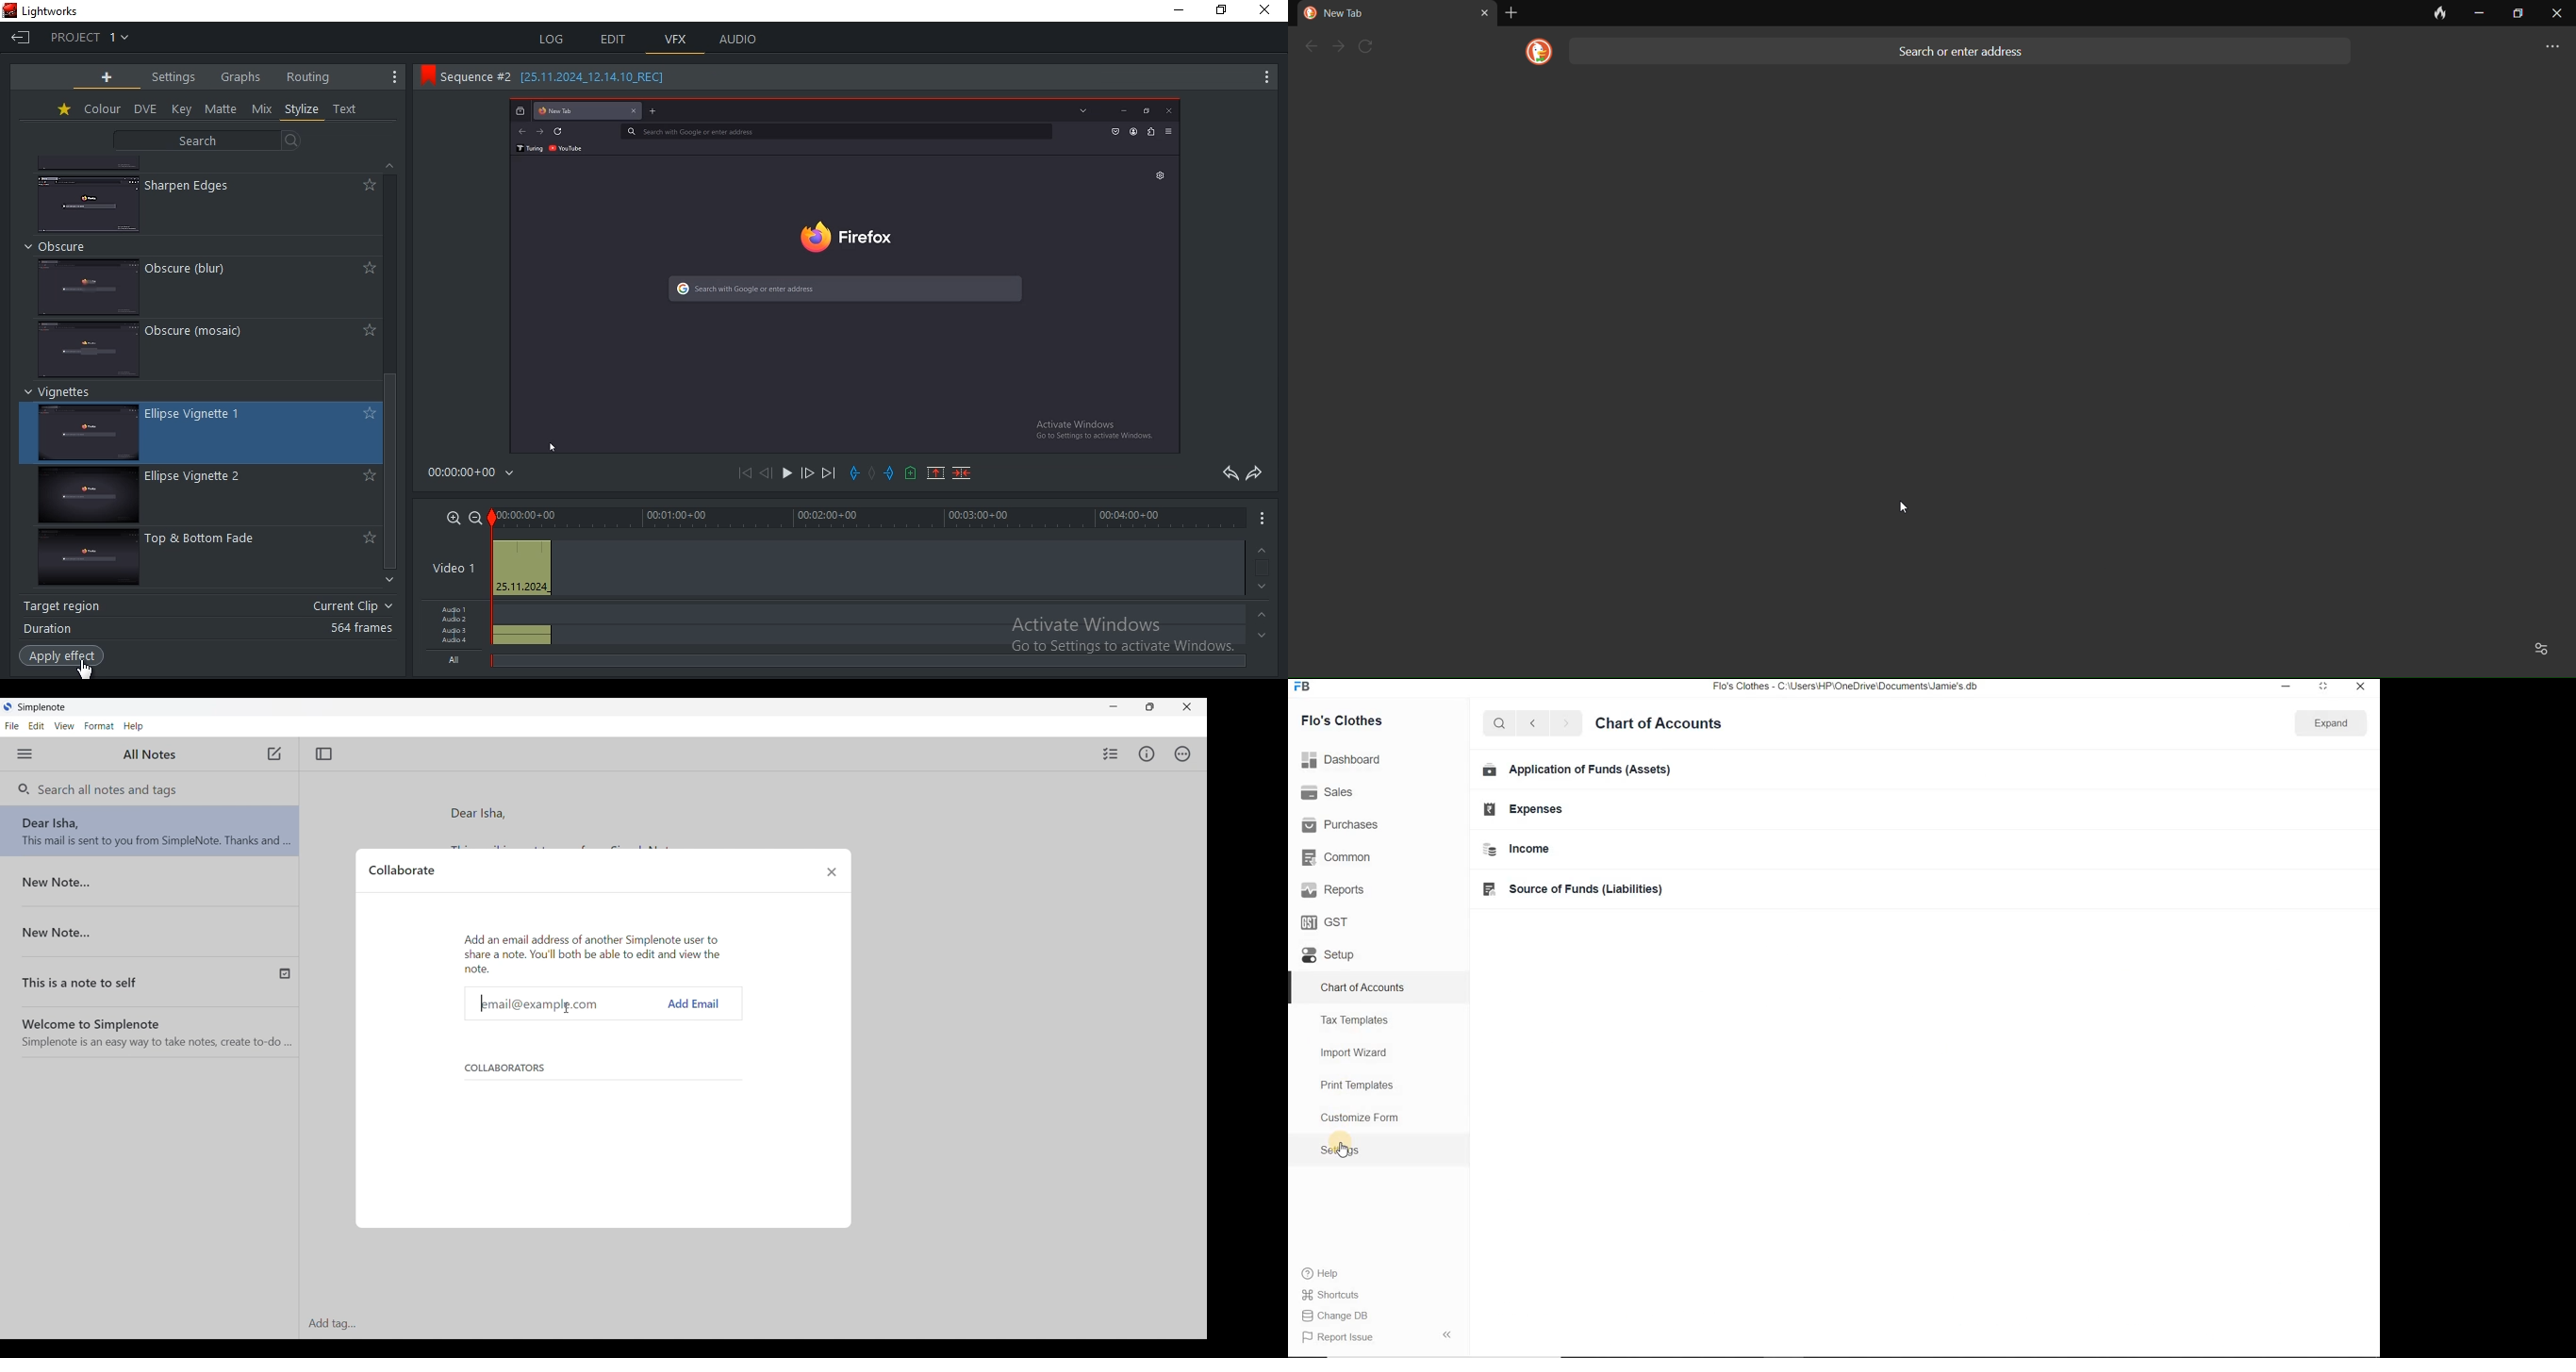 The image size is (2576, 1372). Describe the element at coordinates (1320, 1273) in the screenshot. I see `Help` at that location.